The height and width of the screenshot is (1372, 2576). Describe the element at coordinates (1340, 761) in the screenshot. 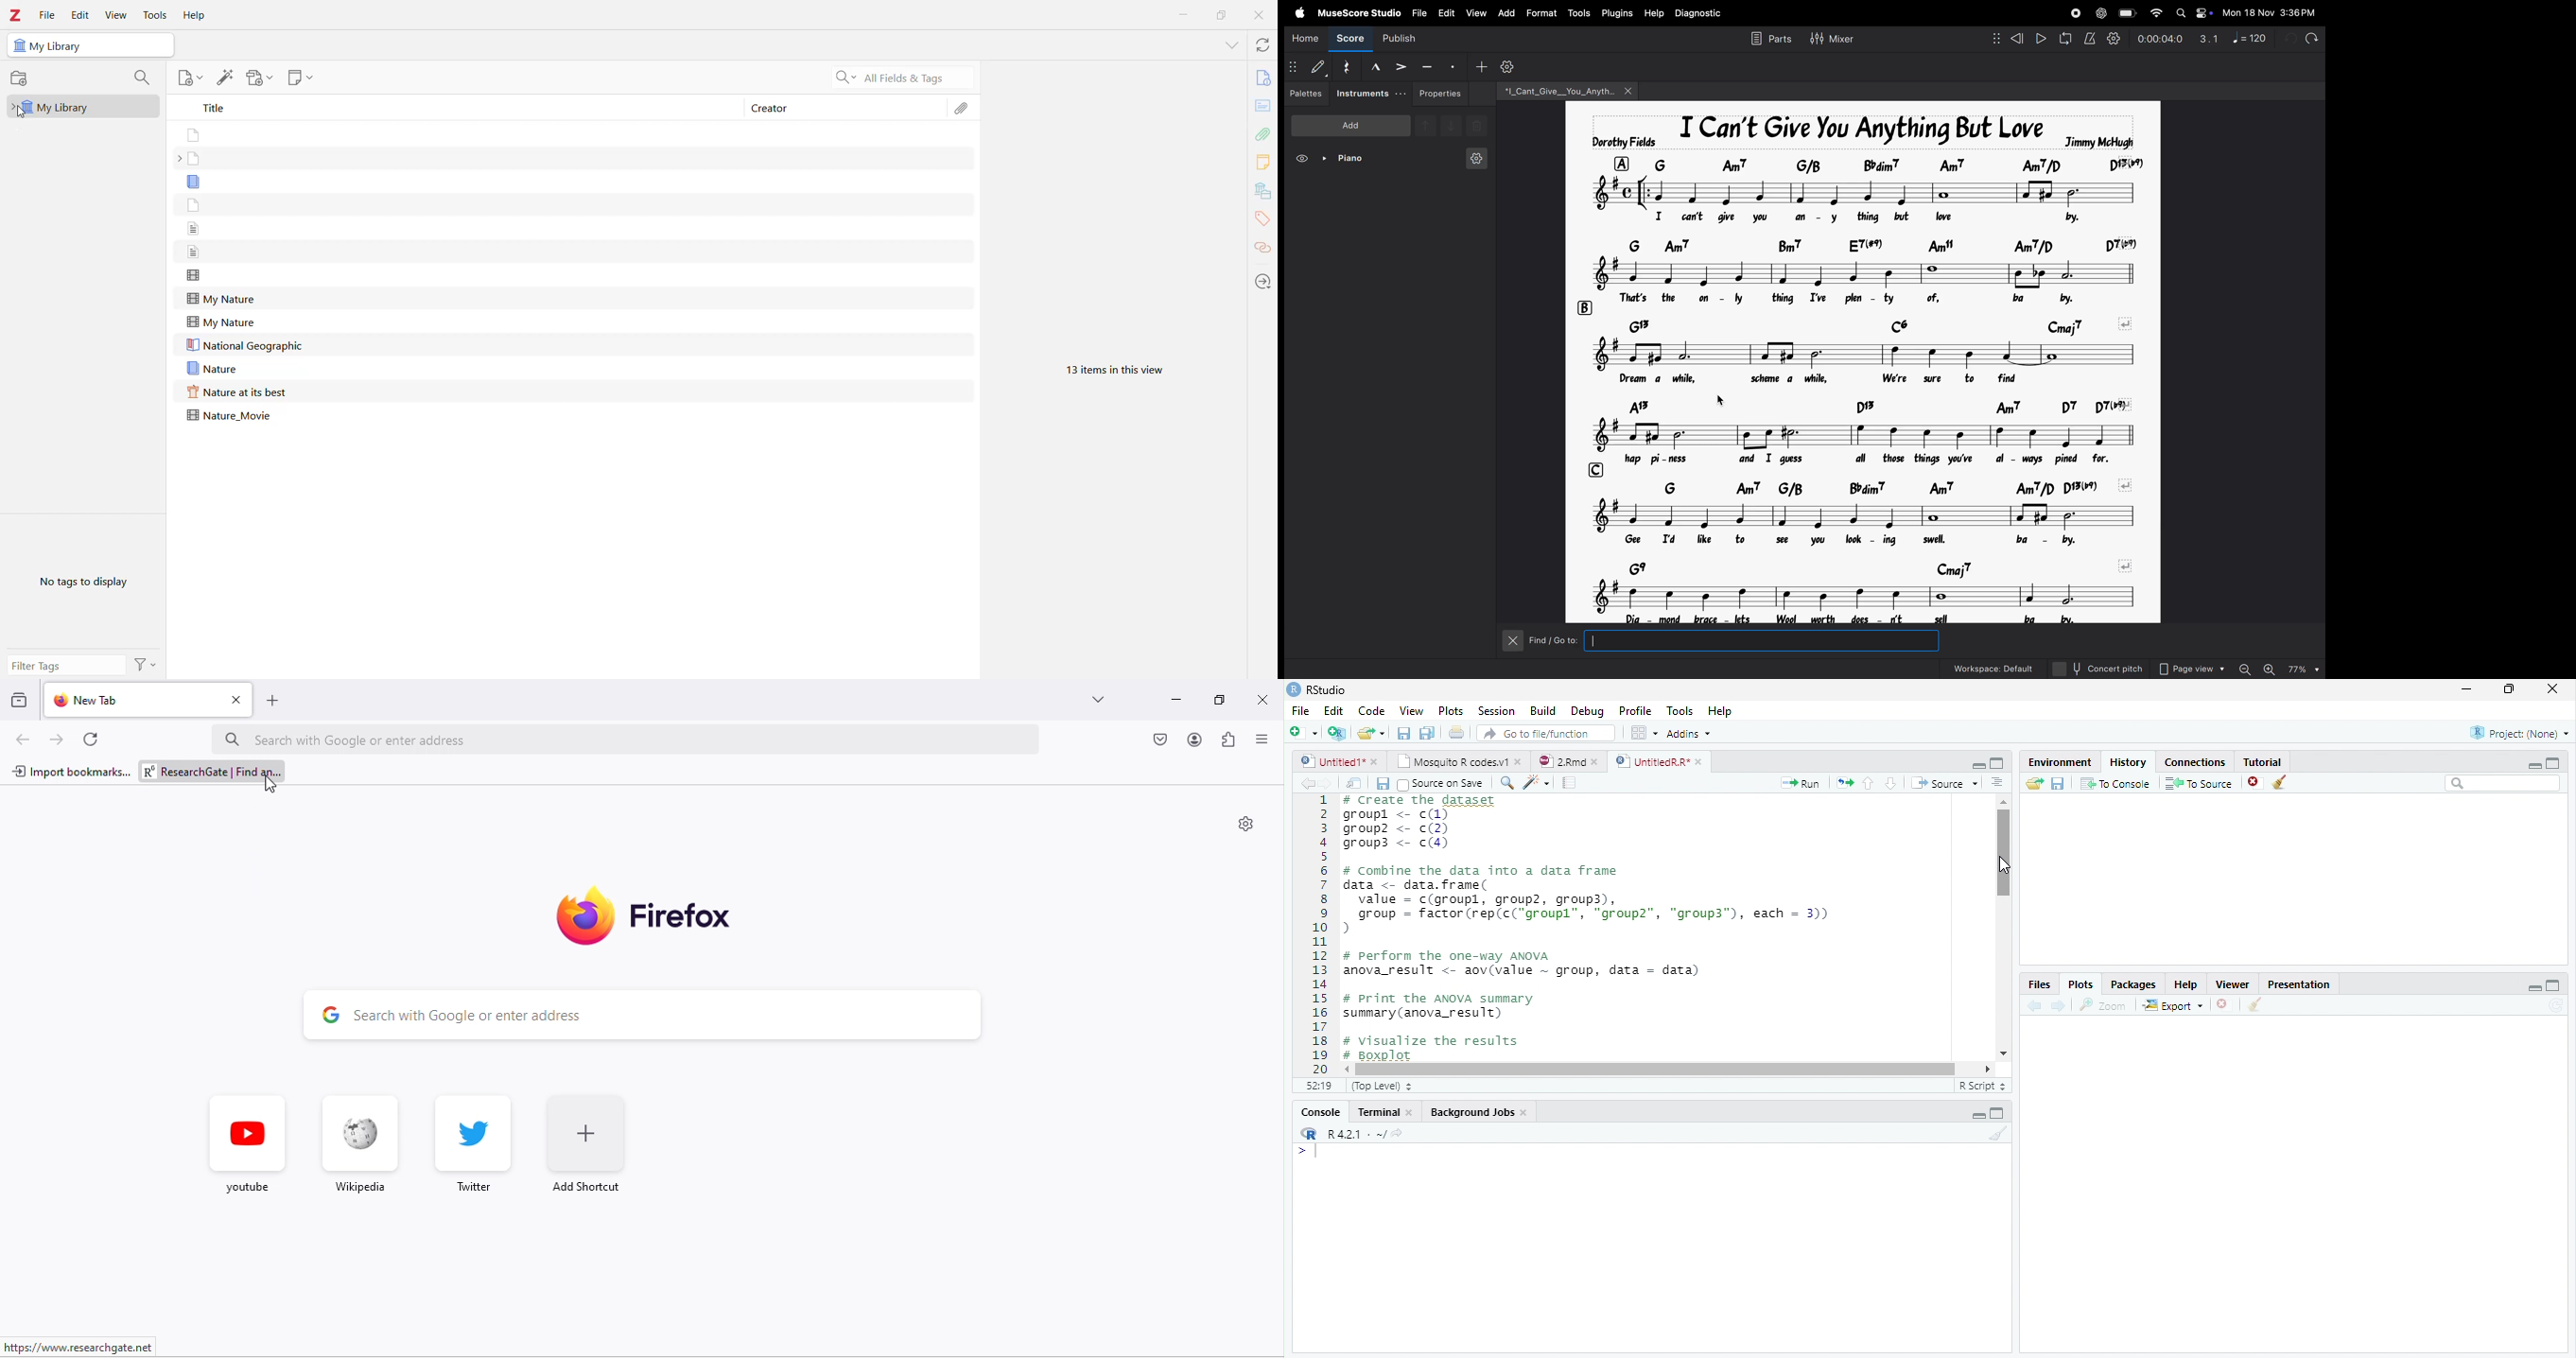

I see `Untitled` at that location.